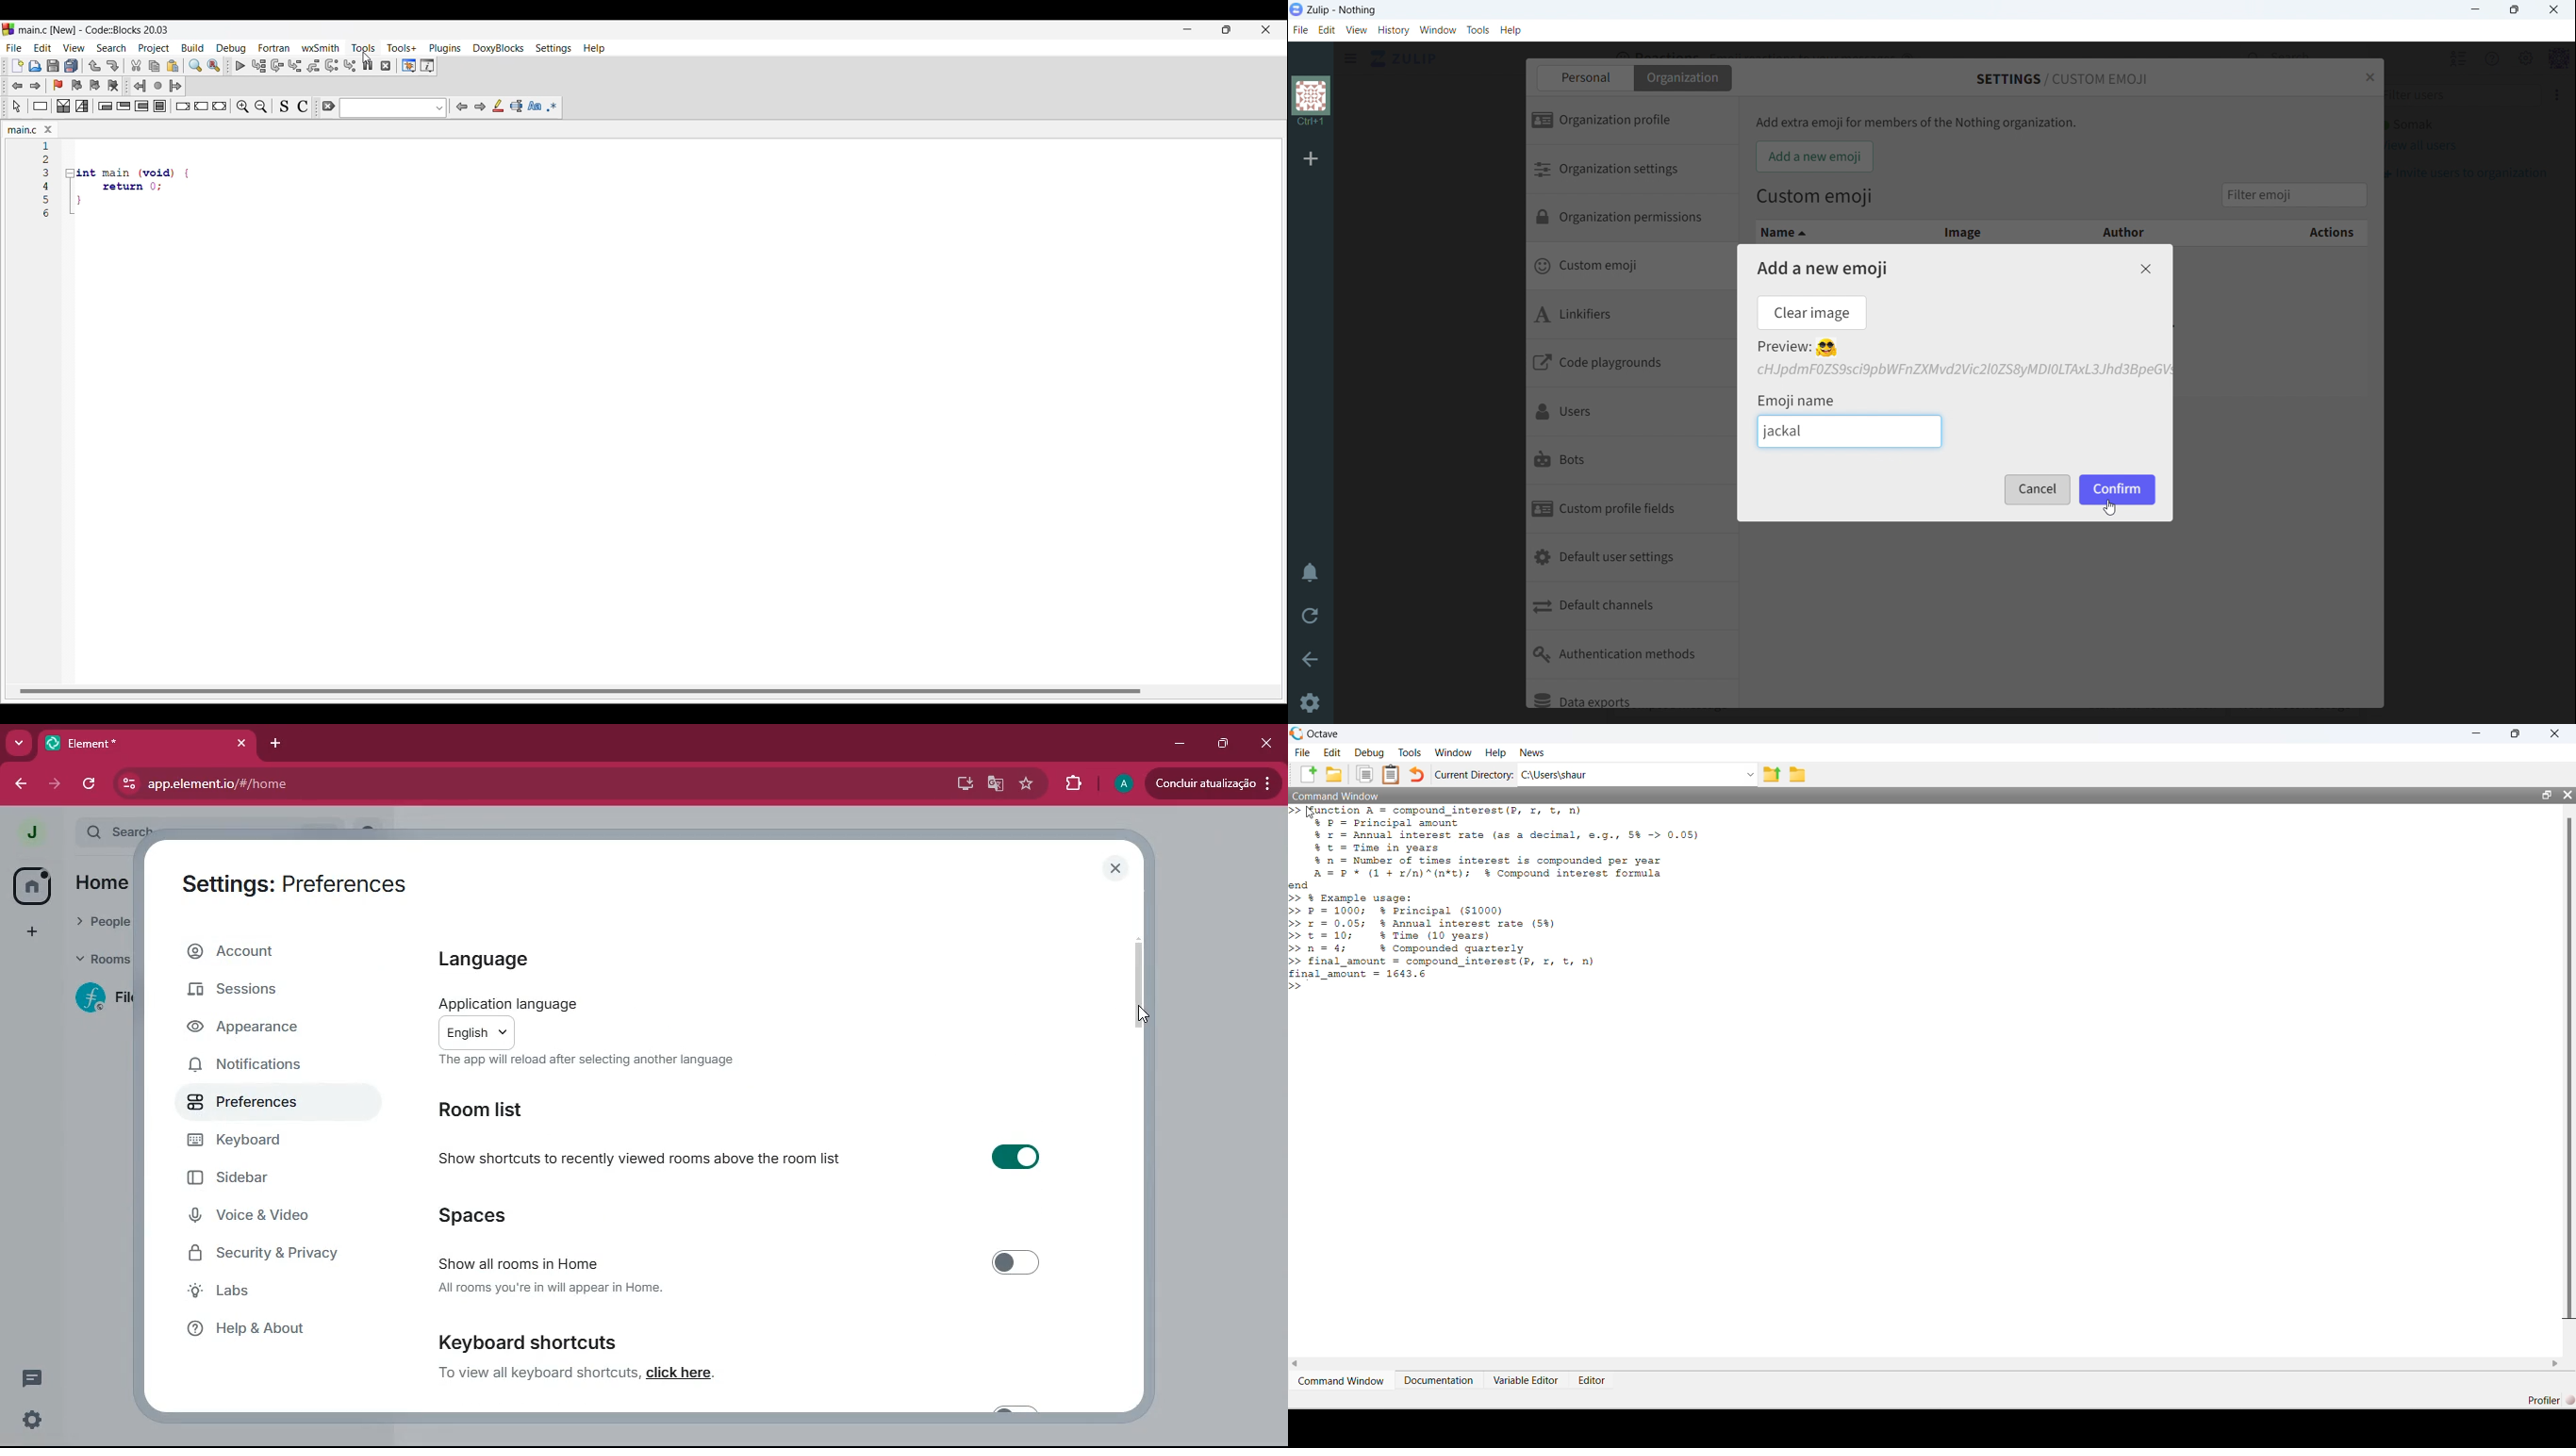 The width and height of the screenshot is (2576, 1456). I want to click on Show all rooms in Home, so click(750, 1260).